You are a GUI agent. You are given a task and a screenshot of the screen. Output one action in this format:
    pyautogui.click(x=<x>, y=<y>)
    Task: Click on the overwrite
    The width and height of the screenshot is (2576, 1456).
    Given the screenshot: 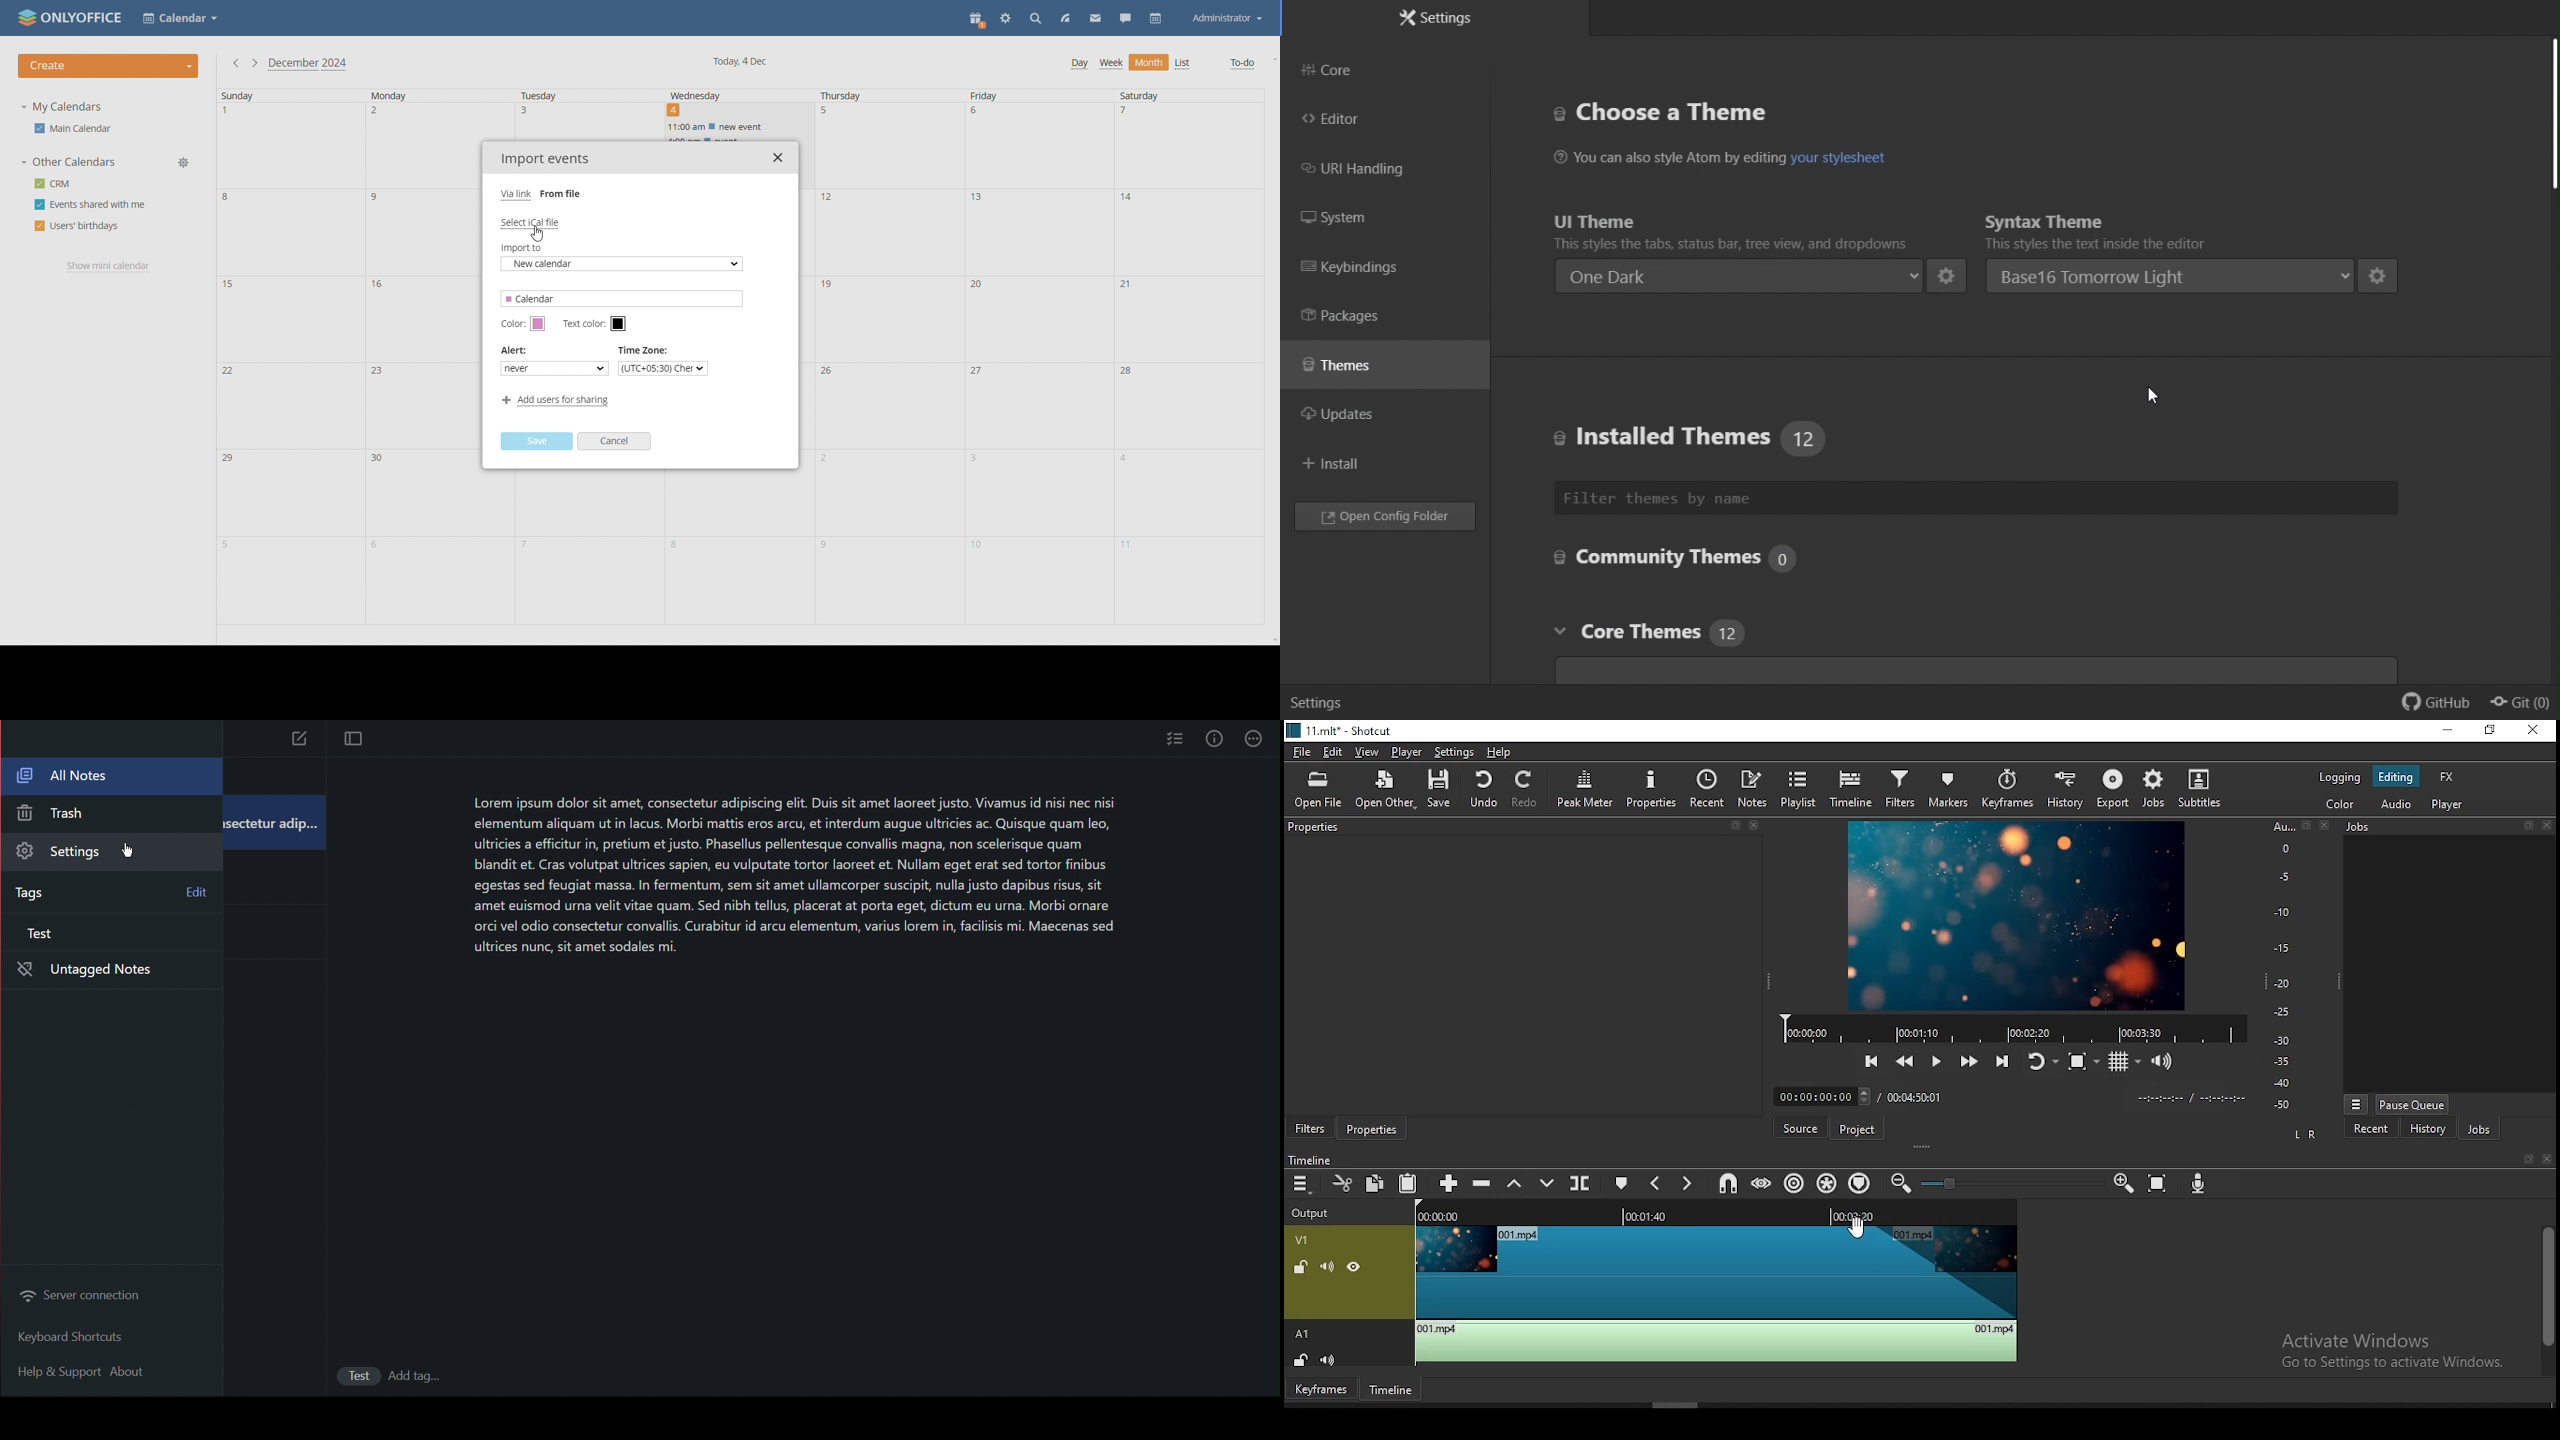 What is the action you would take?
    pyautogui.click(x=1547, y=1182)
    